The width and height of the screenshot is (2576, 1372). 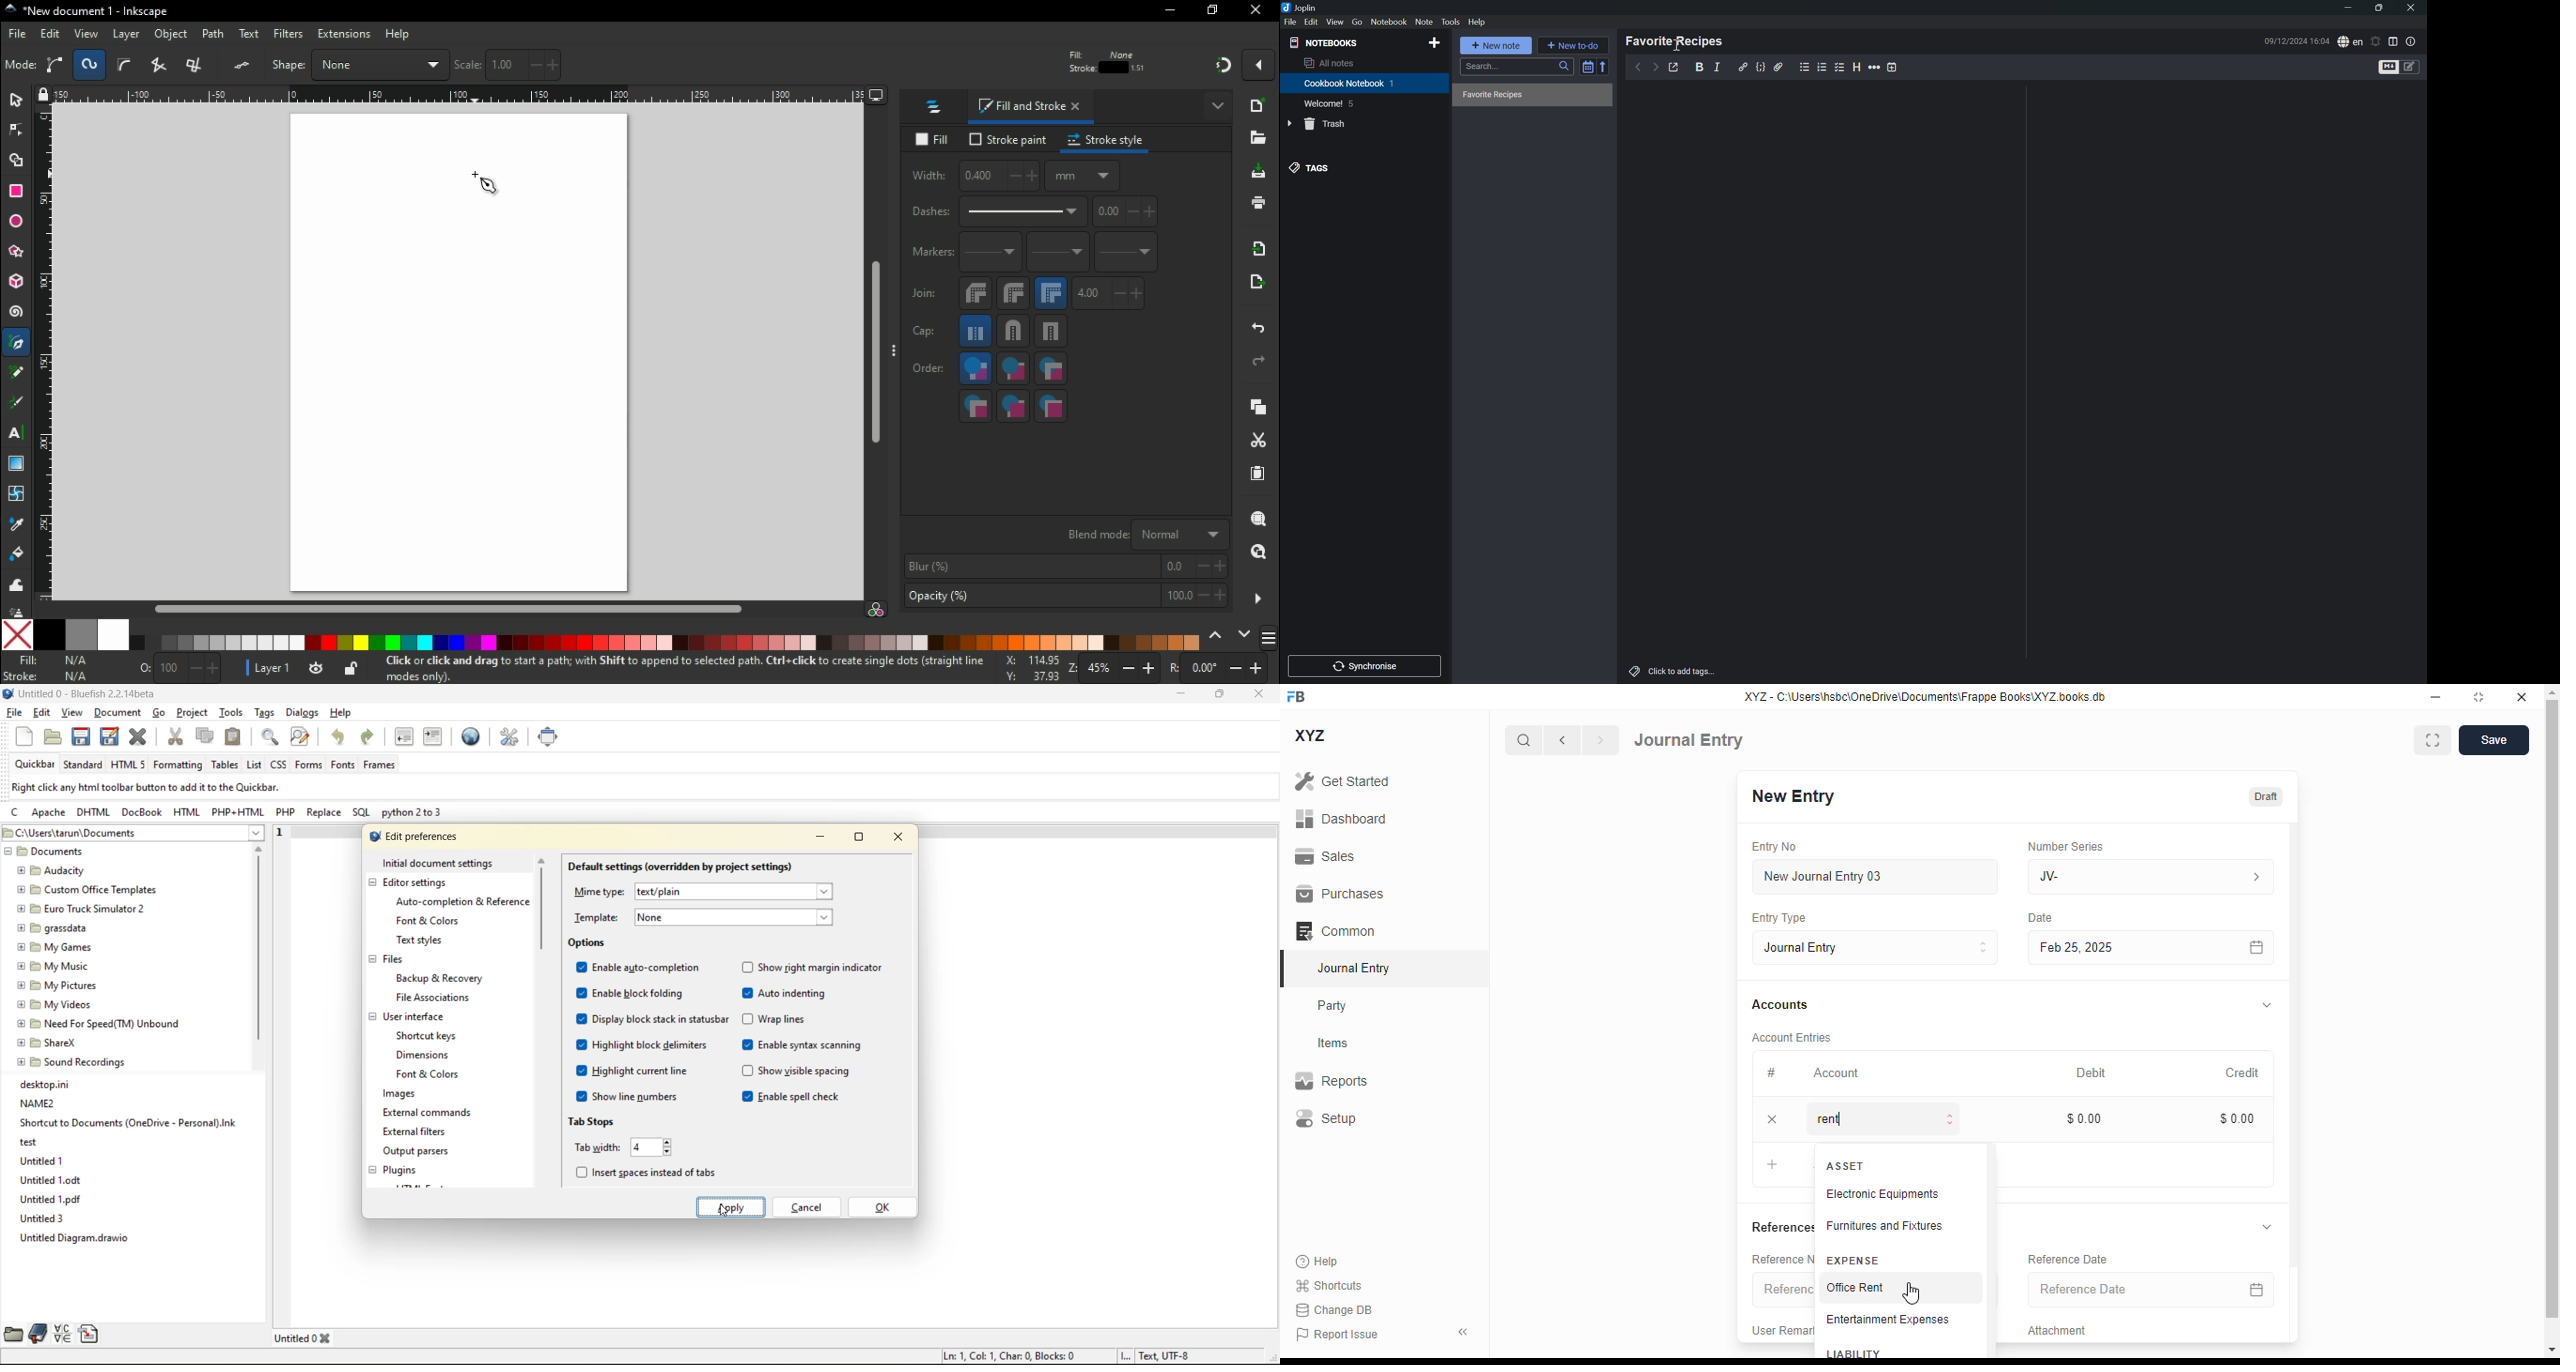 What do you see at coordinates (1743, 66) in the screenshot?
I see `Insert/edit link` at bounding box center [1743, 66].